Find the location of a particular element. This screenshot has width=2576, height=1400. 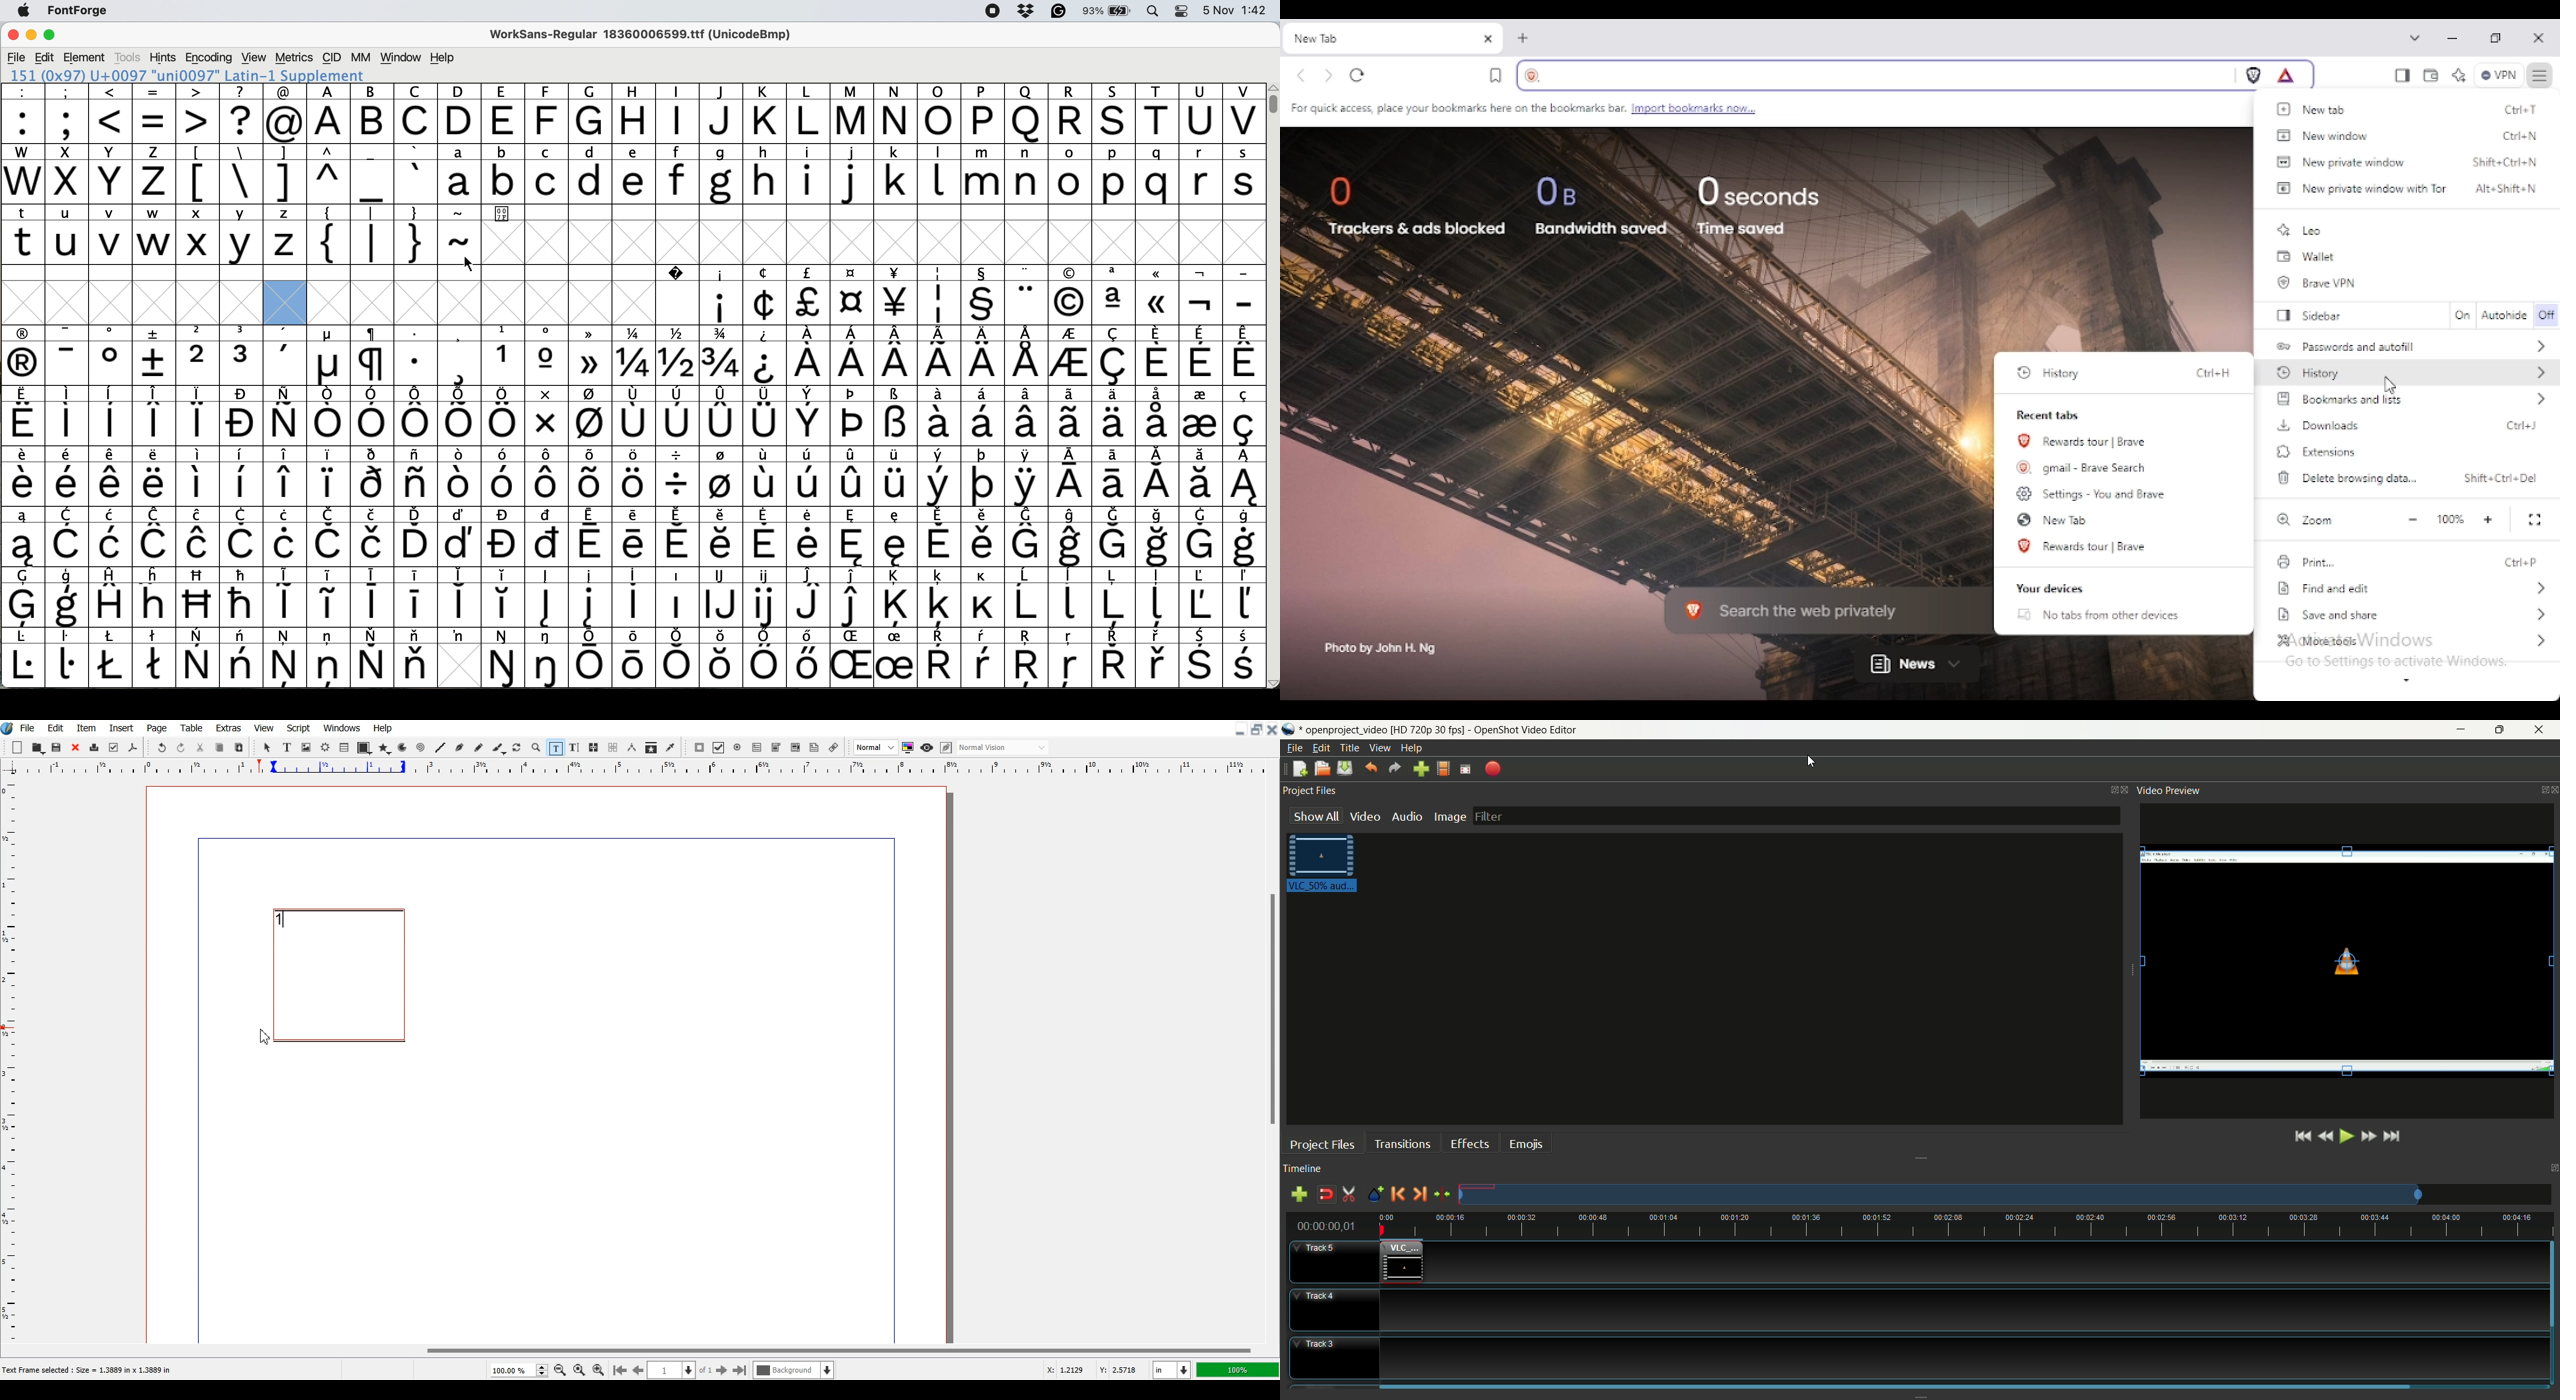

cursor is located at coordinates (1810, 761).